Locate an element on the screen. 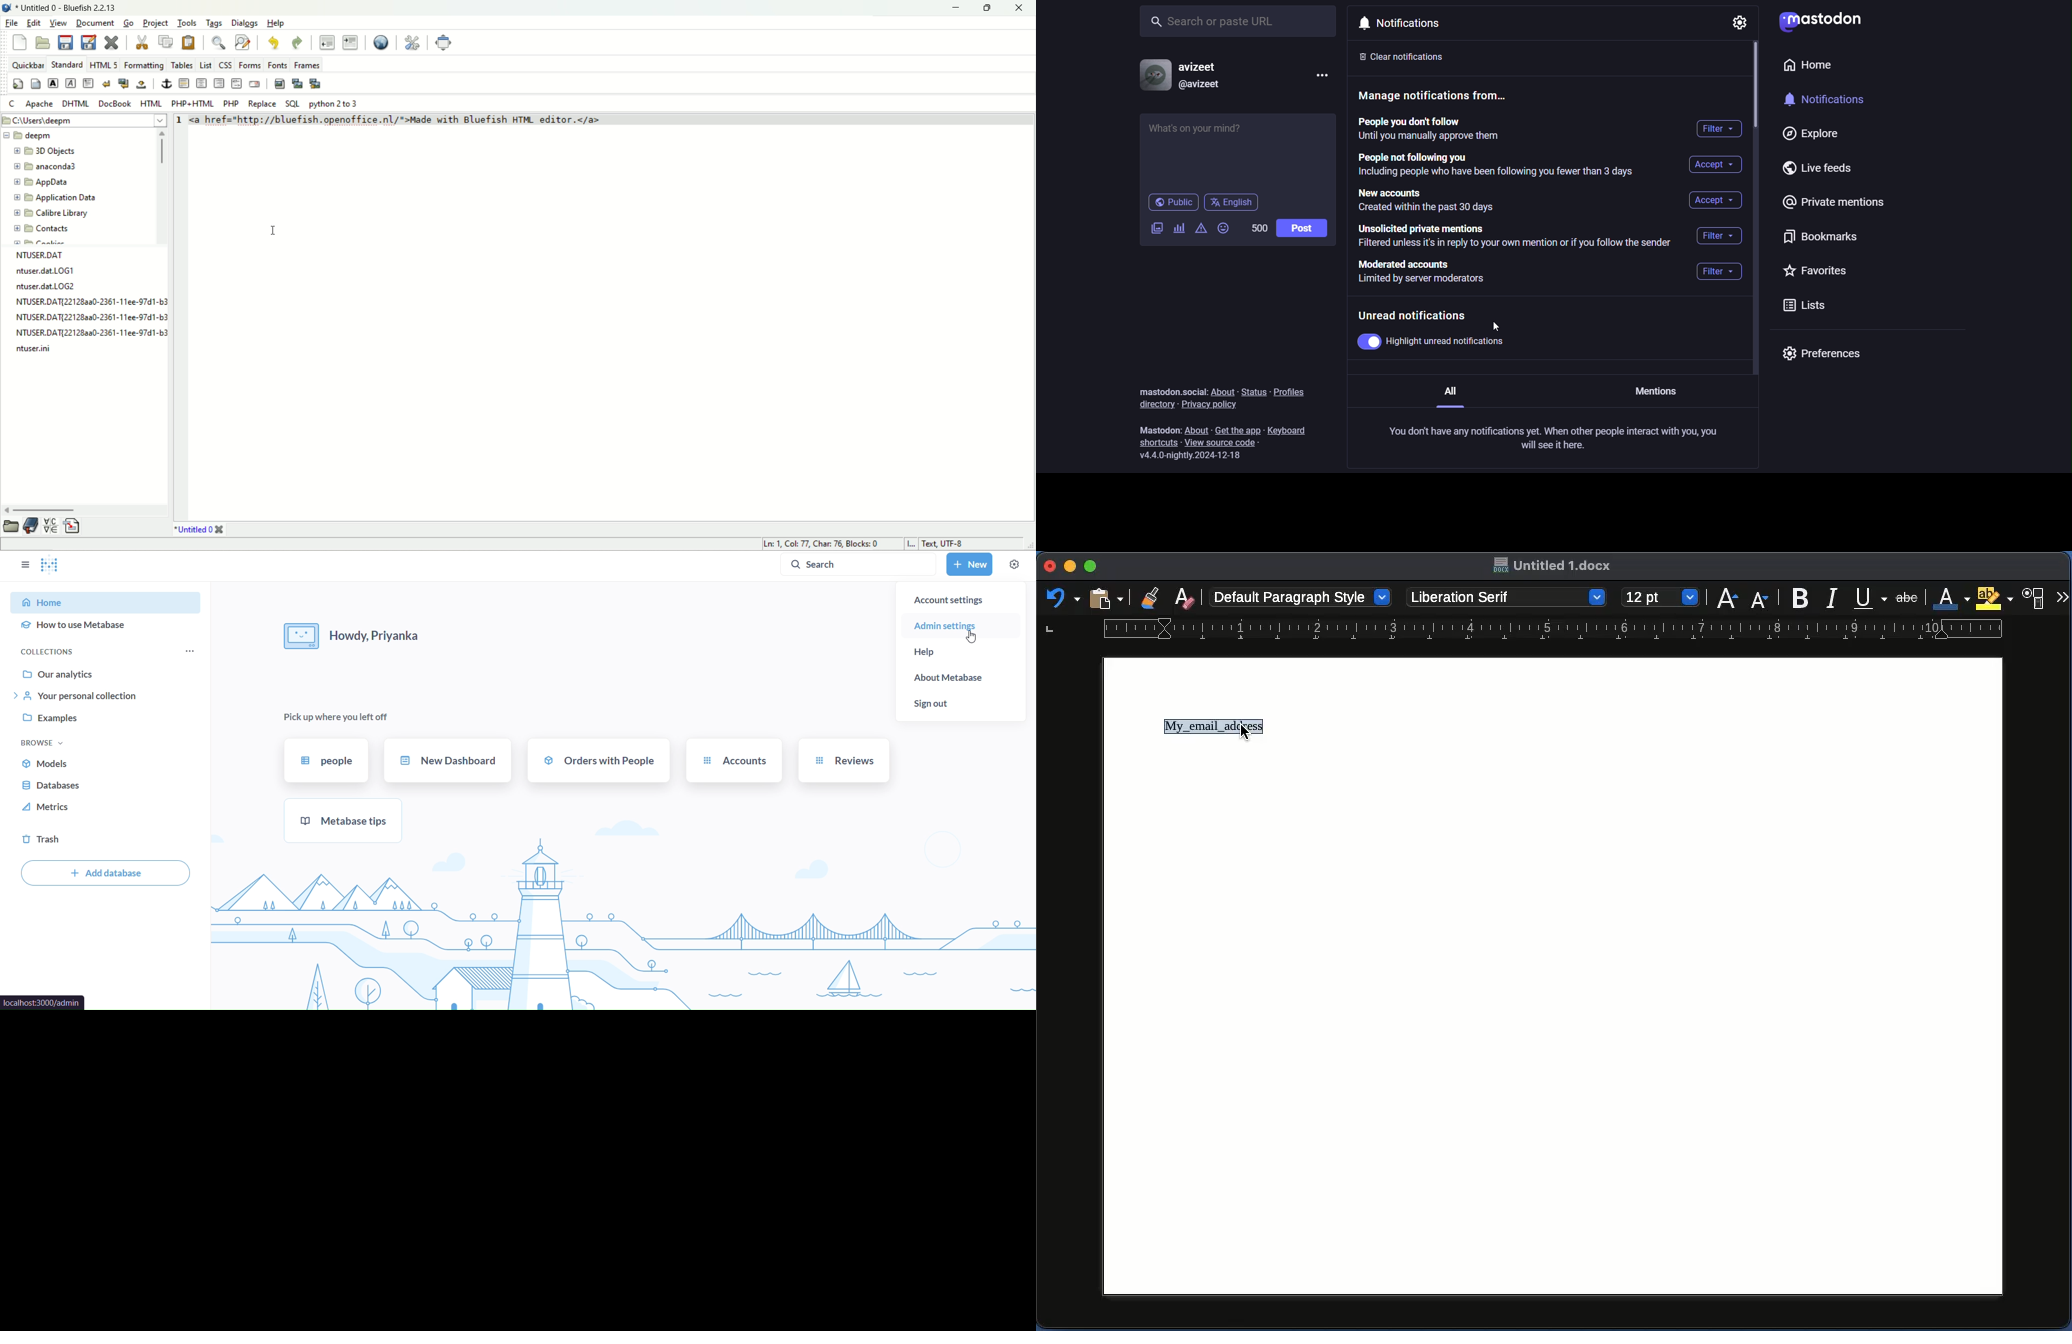 The width and height of the screenshot is (2072, 1344). text is located at coordinates (1161, 429).